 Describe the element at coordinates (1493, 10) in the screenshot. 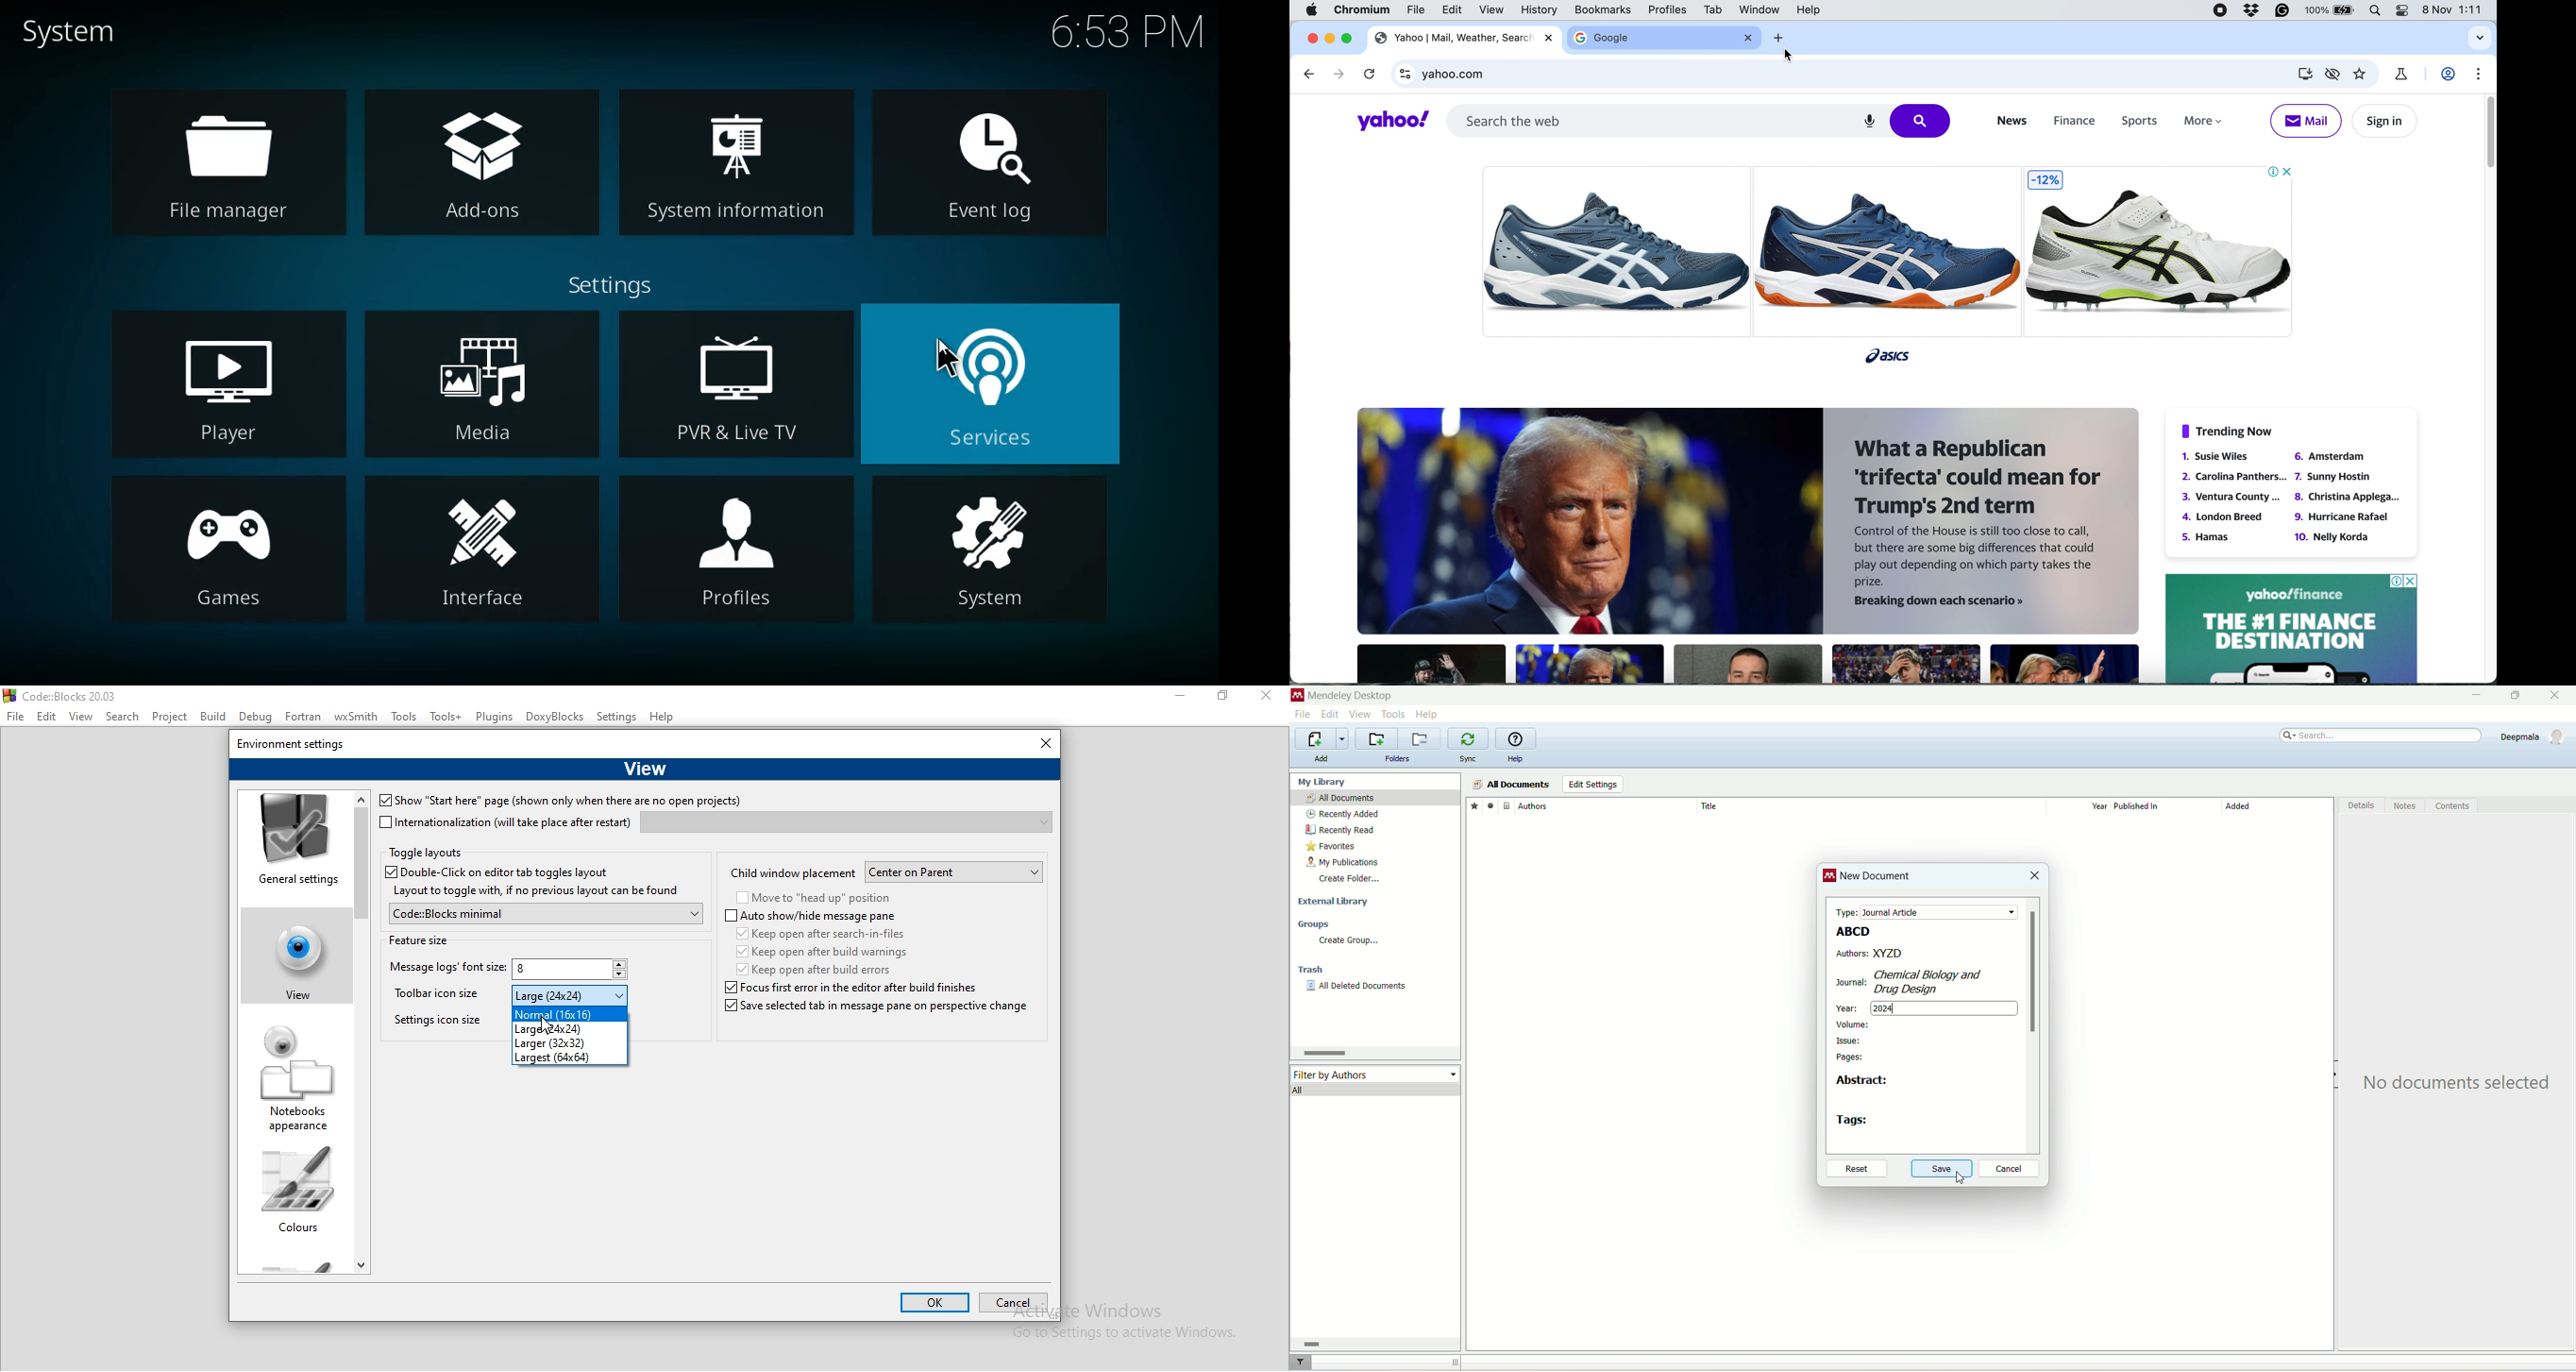

I see `view` at that location.